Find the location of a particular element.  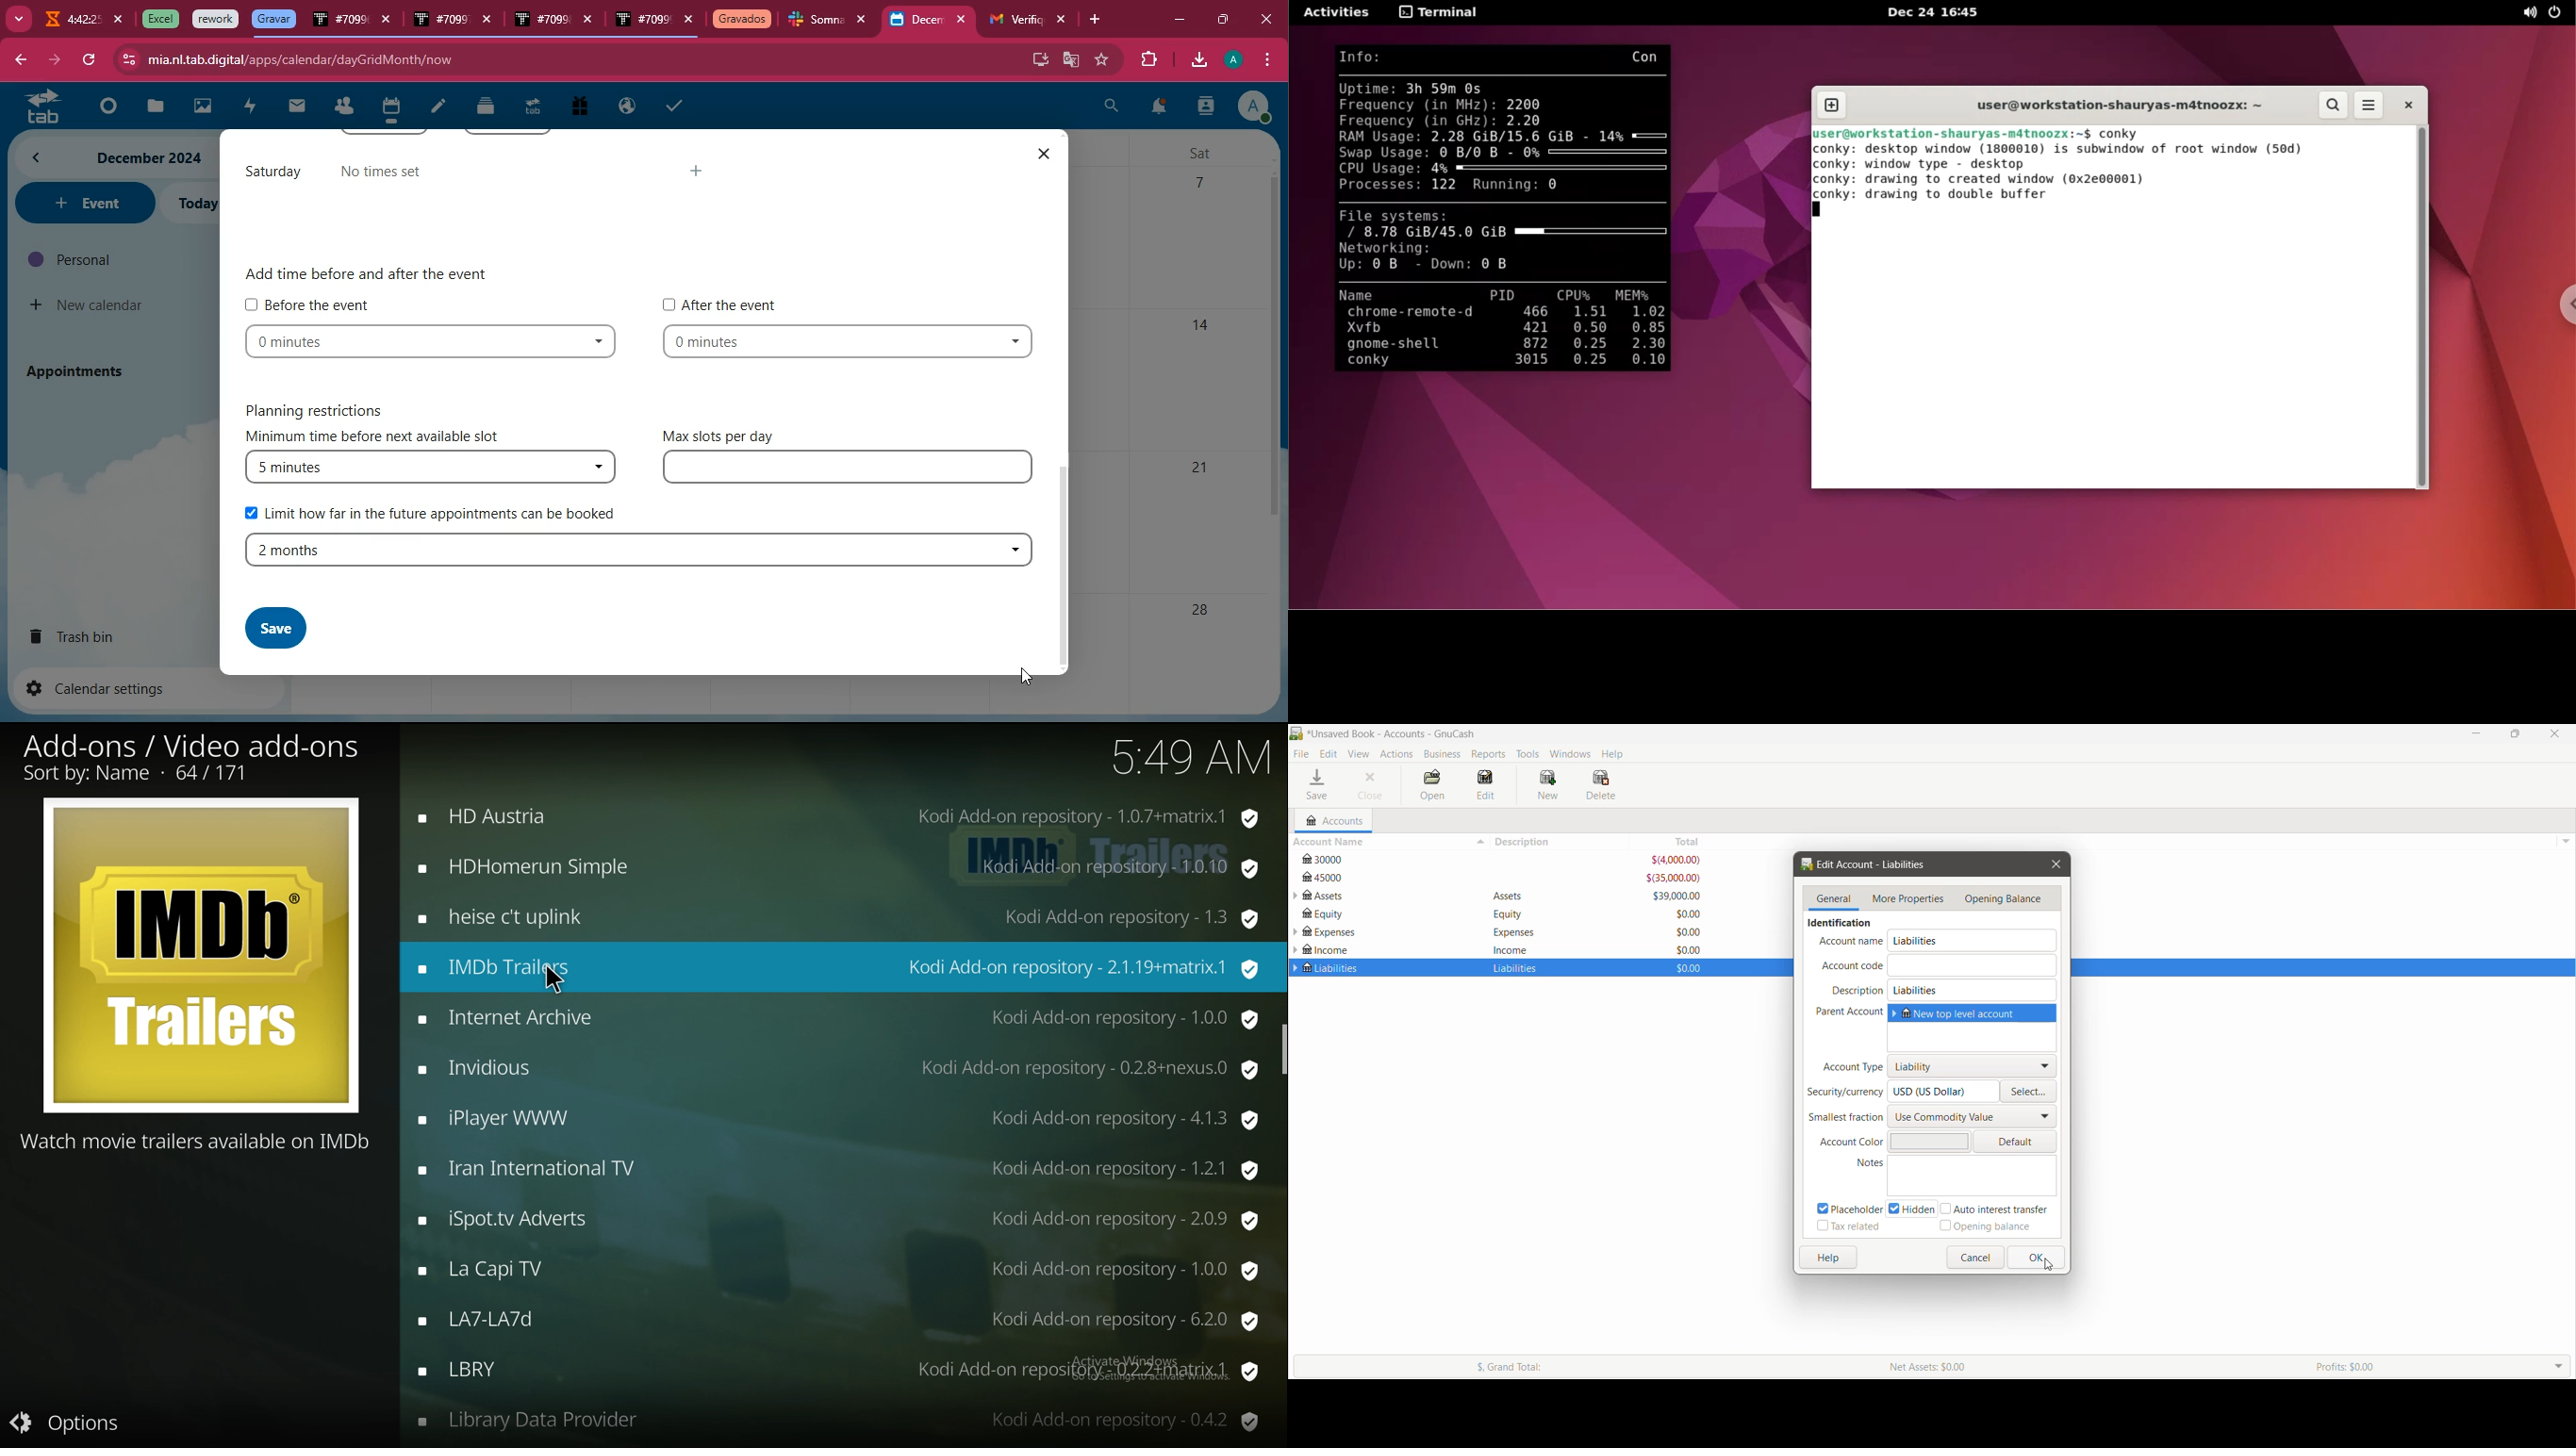

desktop is located at coordinates (1037, 58).